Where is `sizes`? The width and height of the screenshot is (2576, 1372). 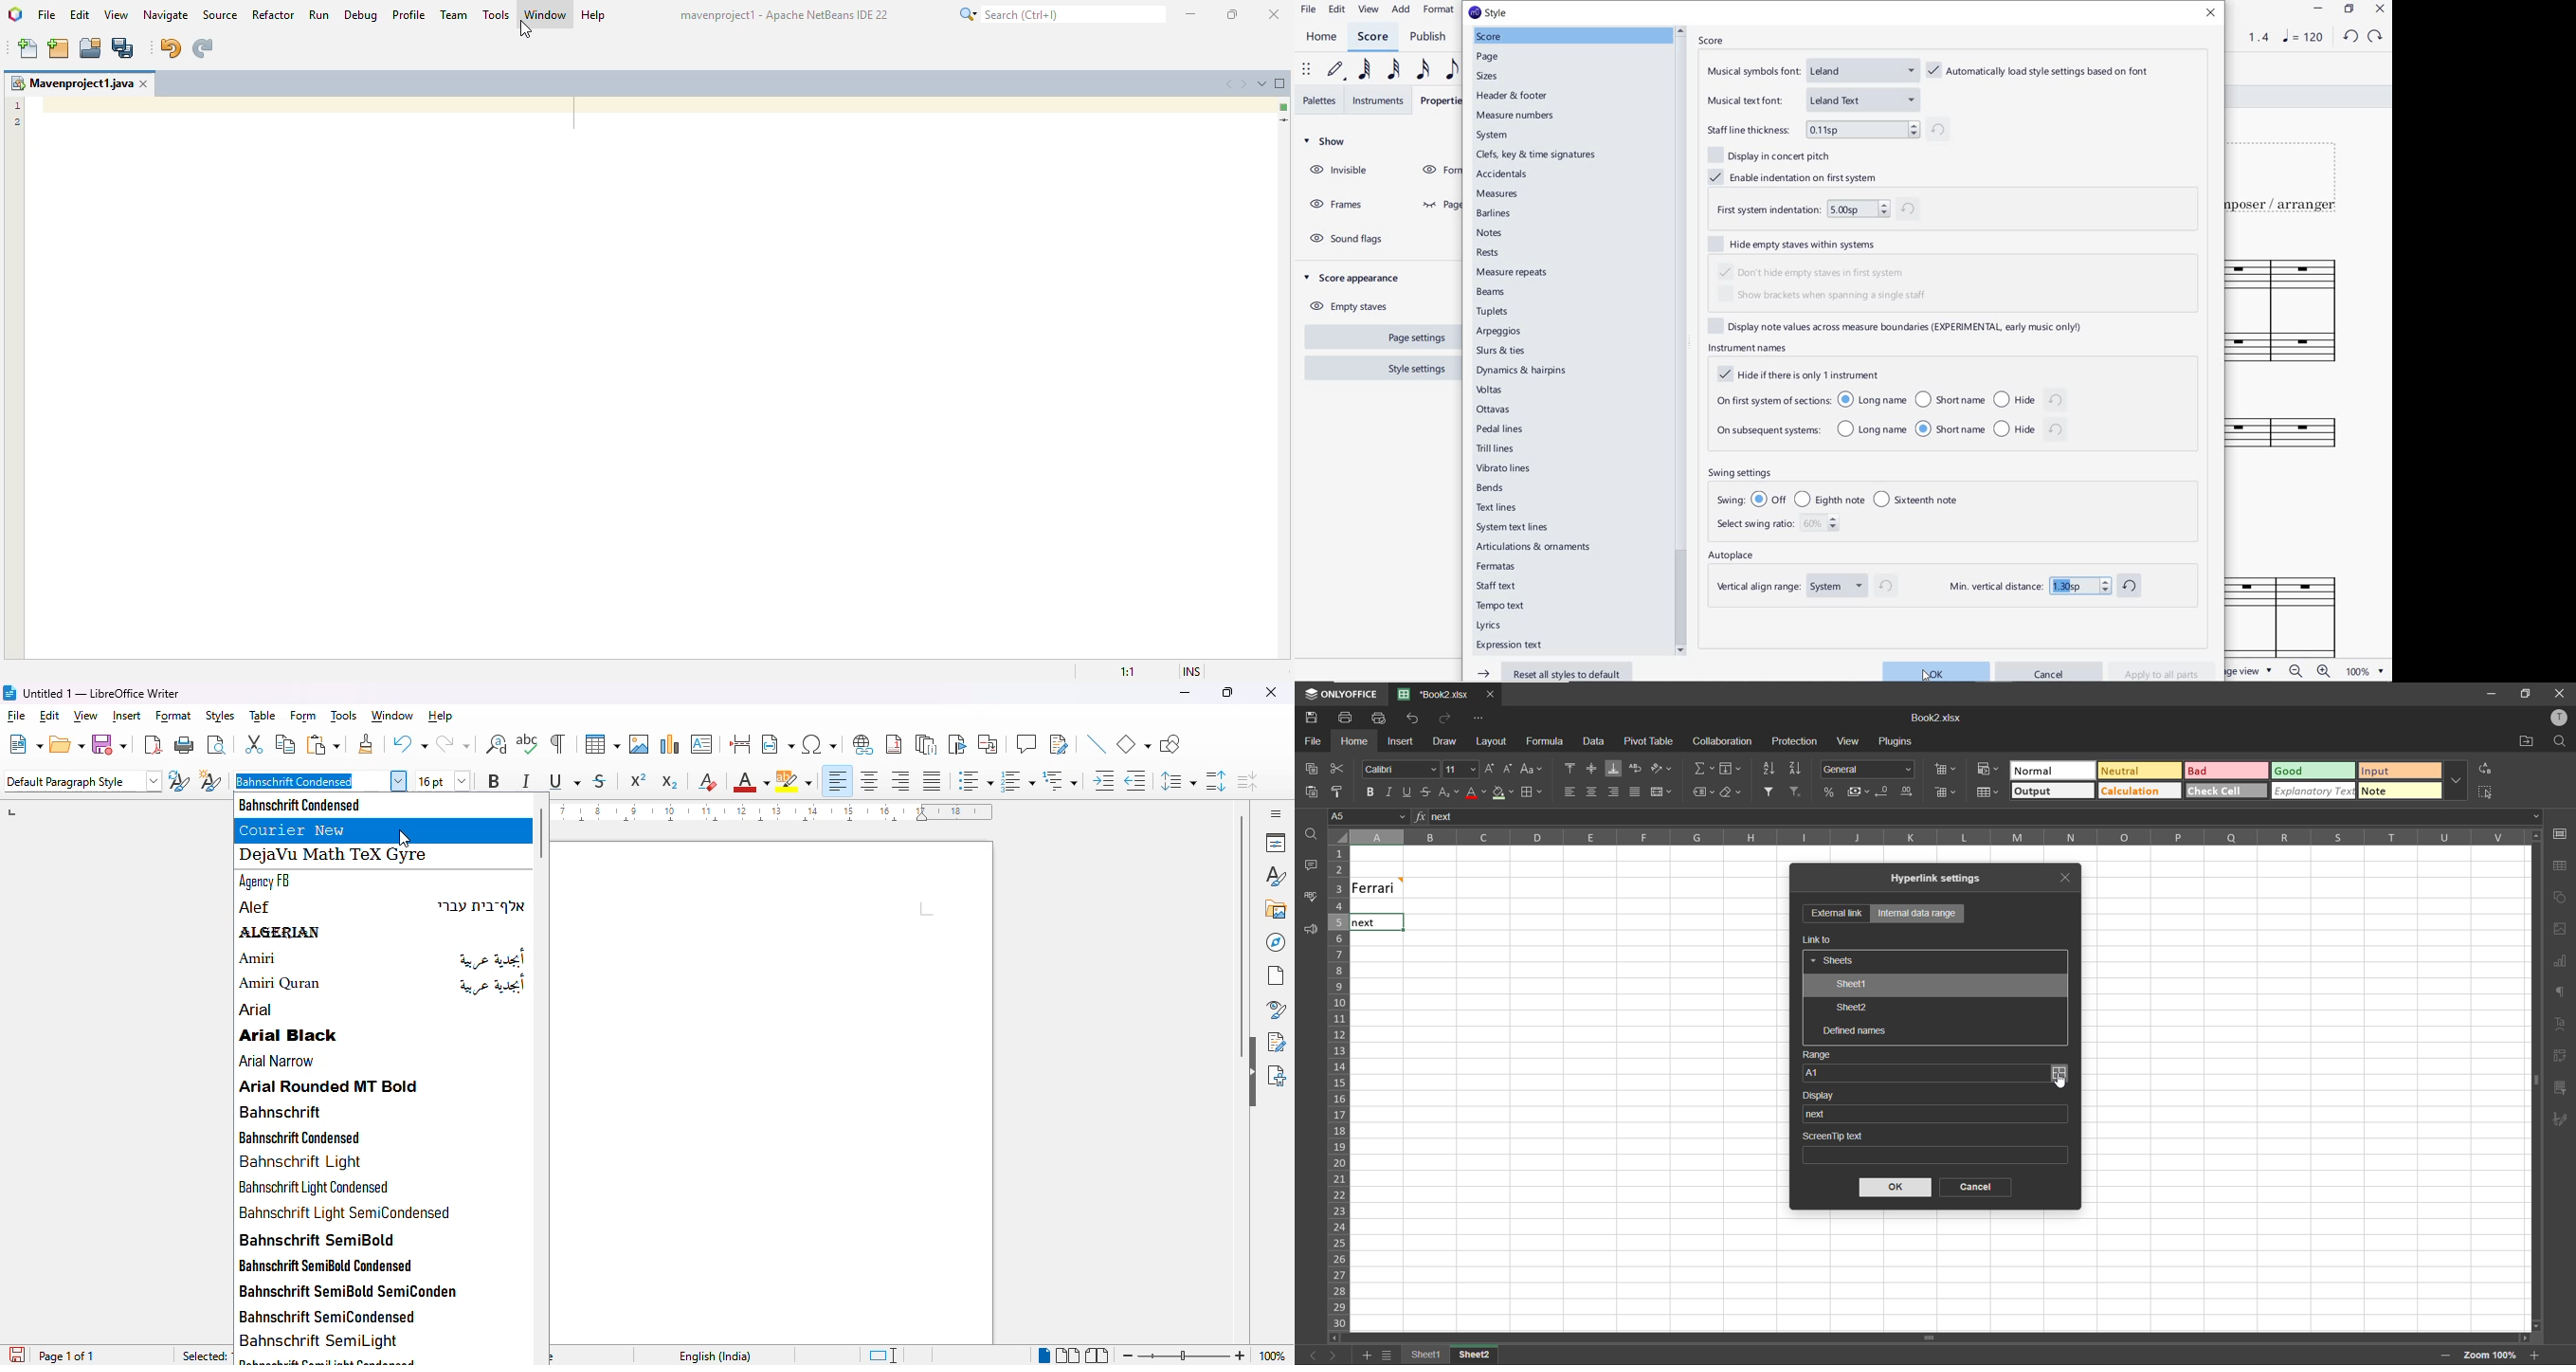
sizes is located at coordinates (1485, 77).